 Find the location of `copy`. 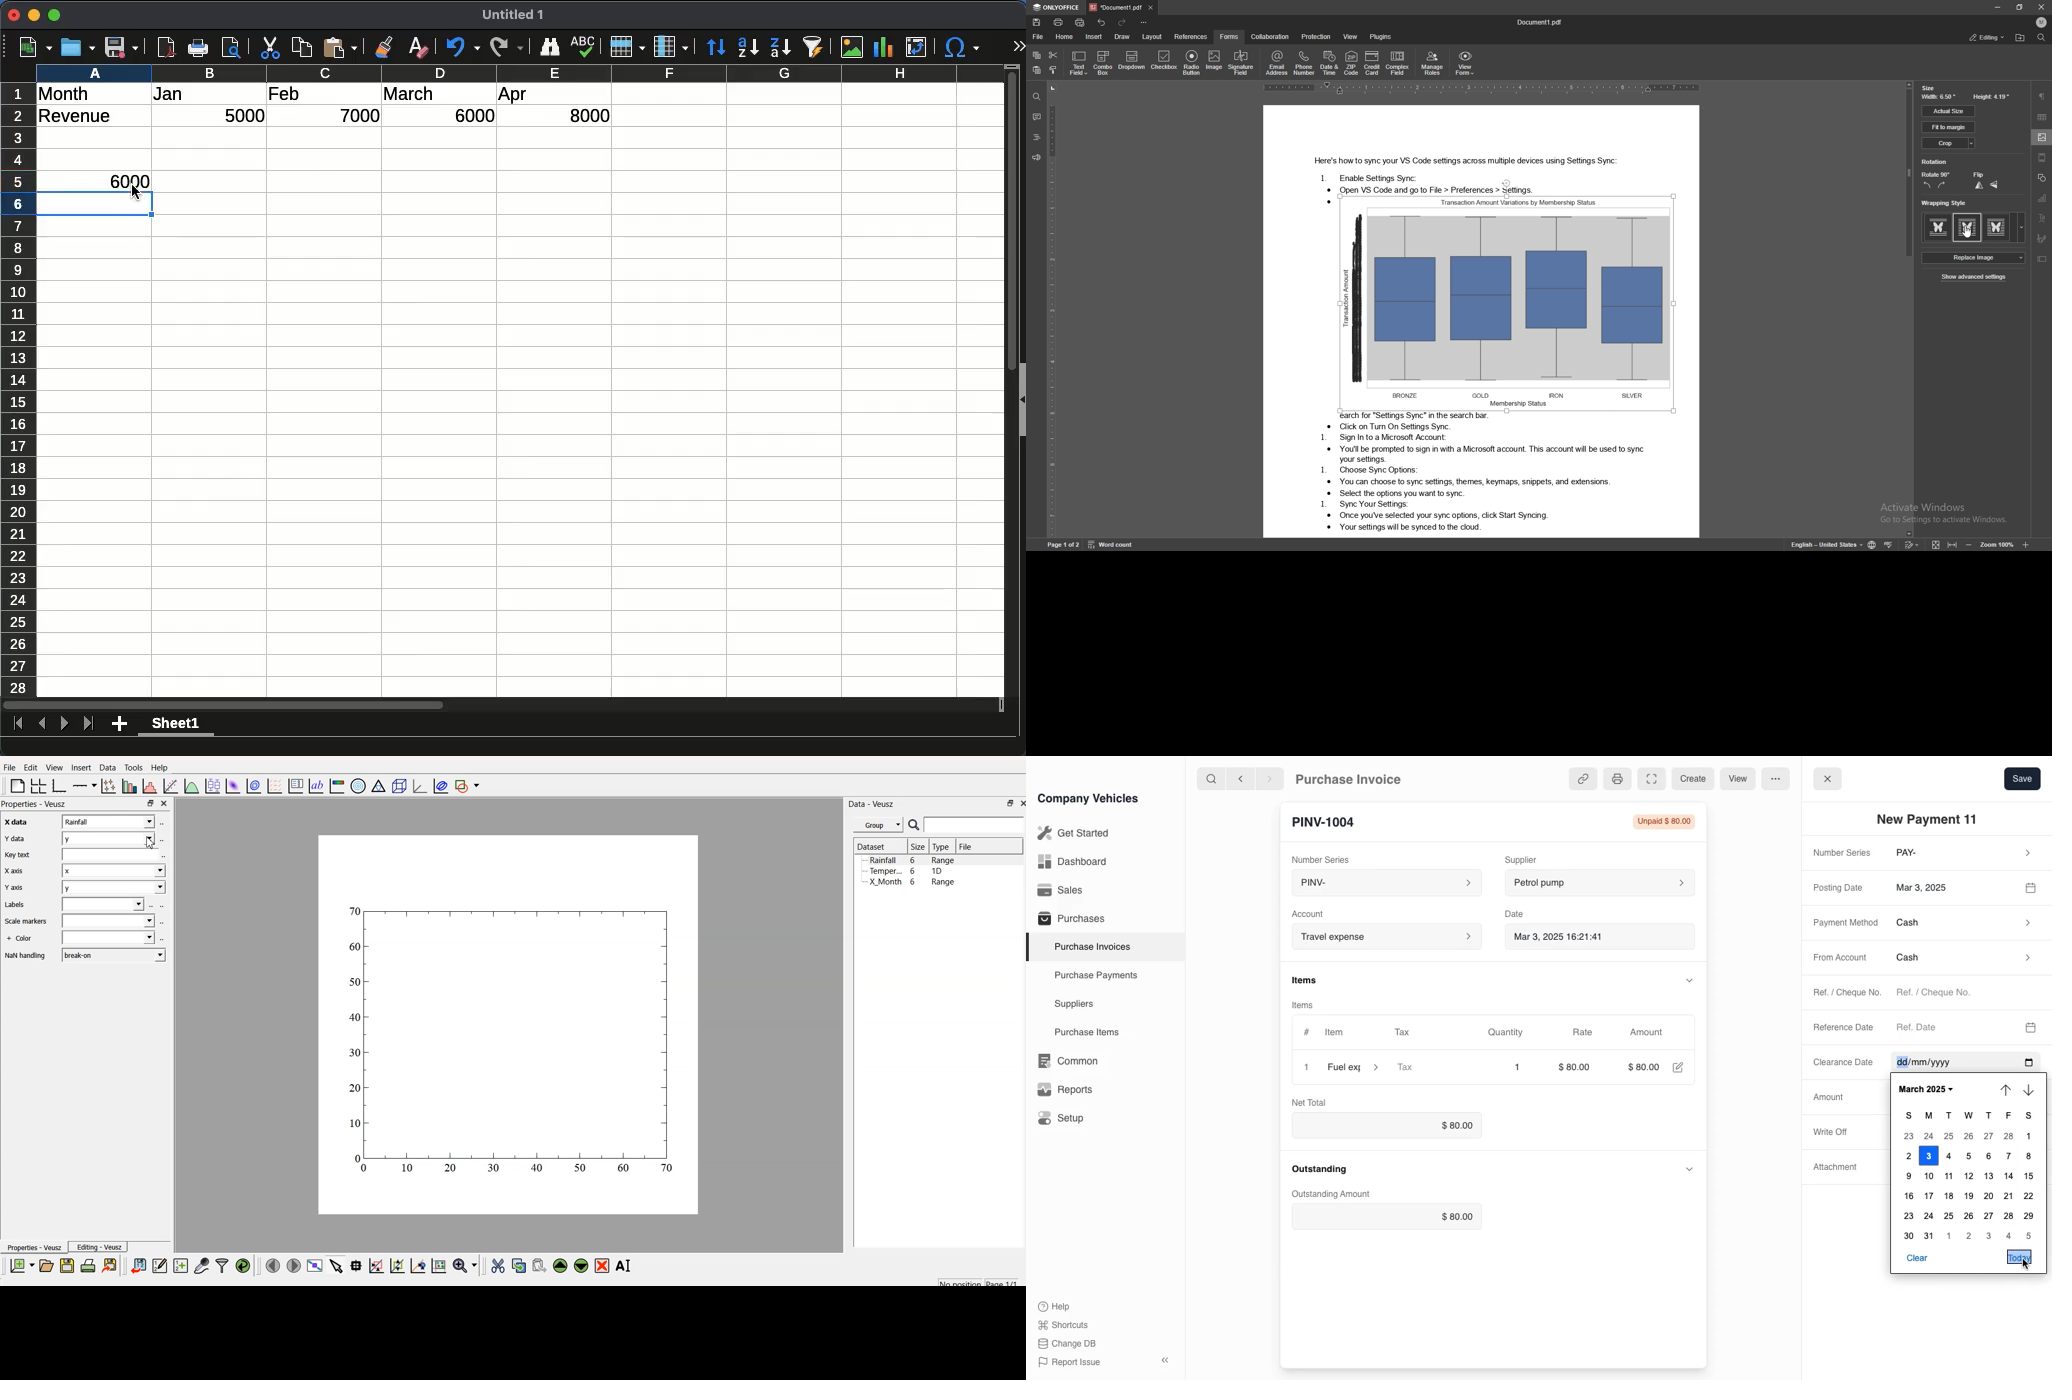

copy is located at coordinates (1038, 55).